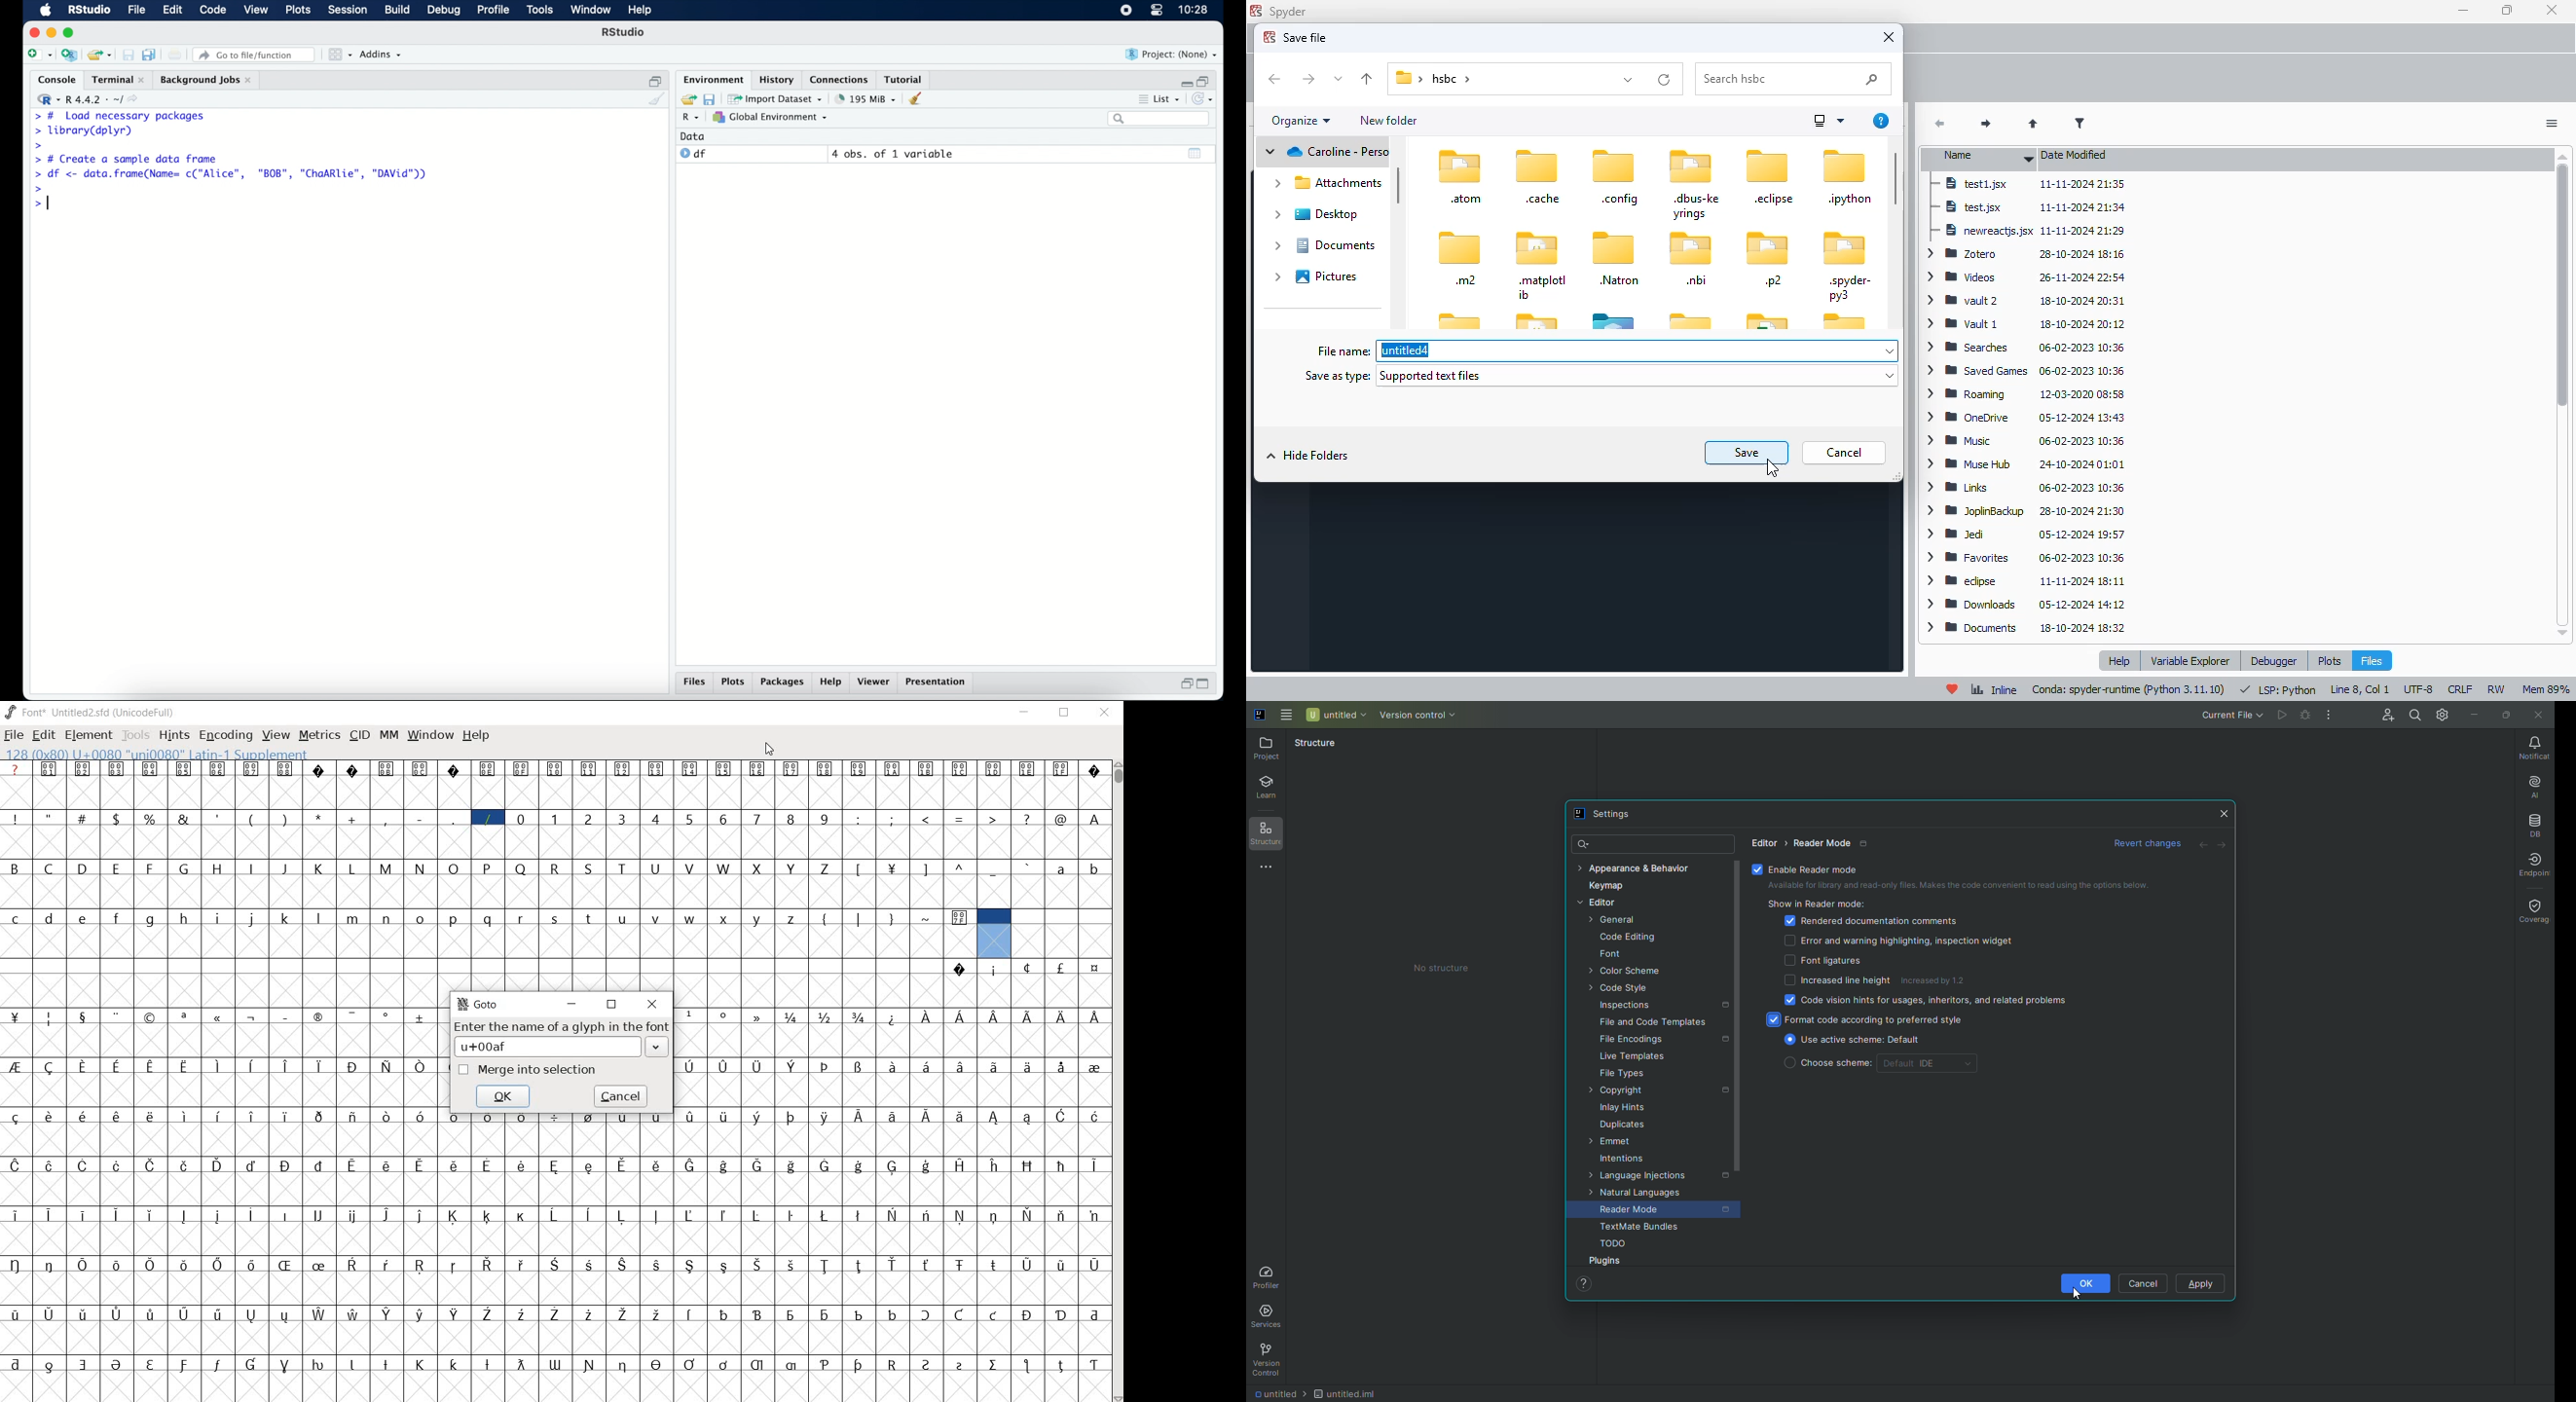  I want to click on Symbol, so click(153, 1214).